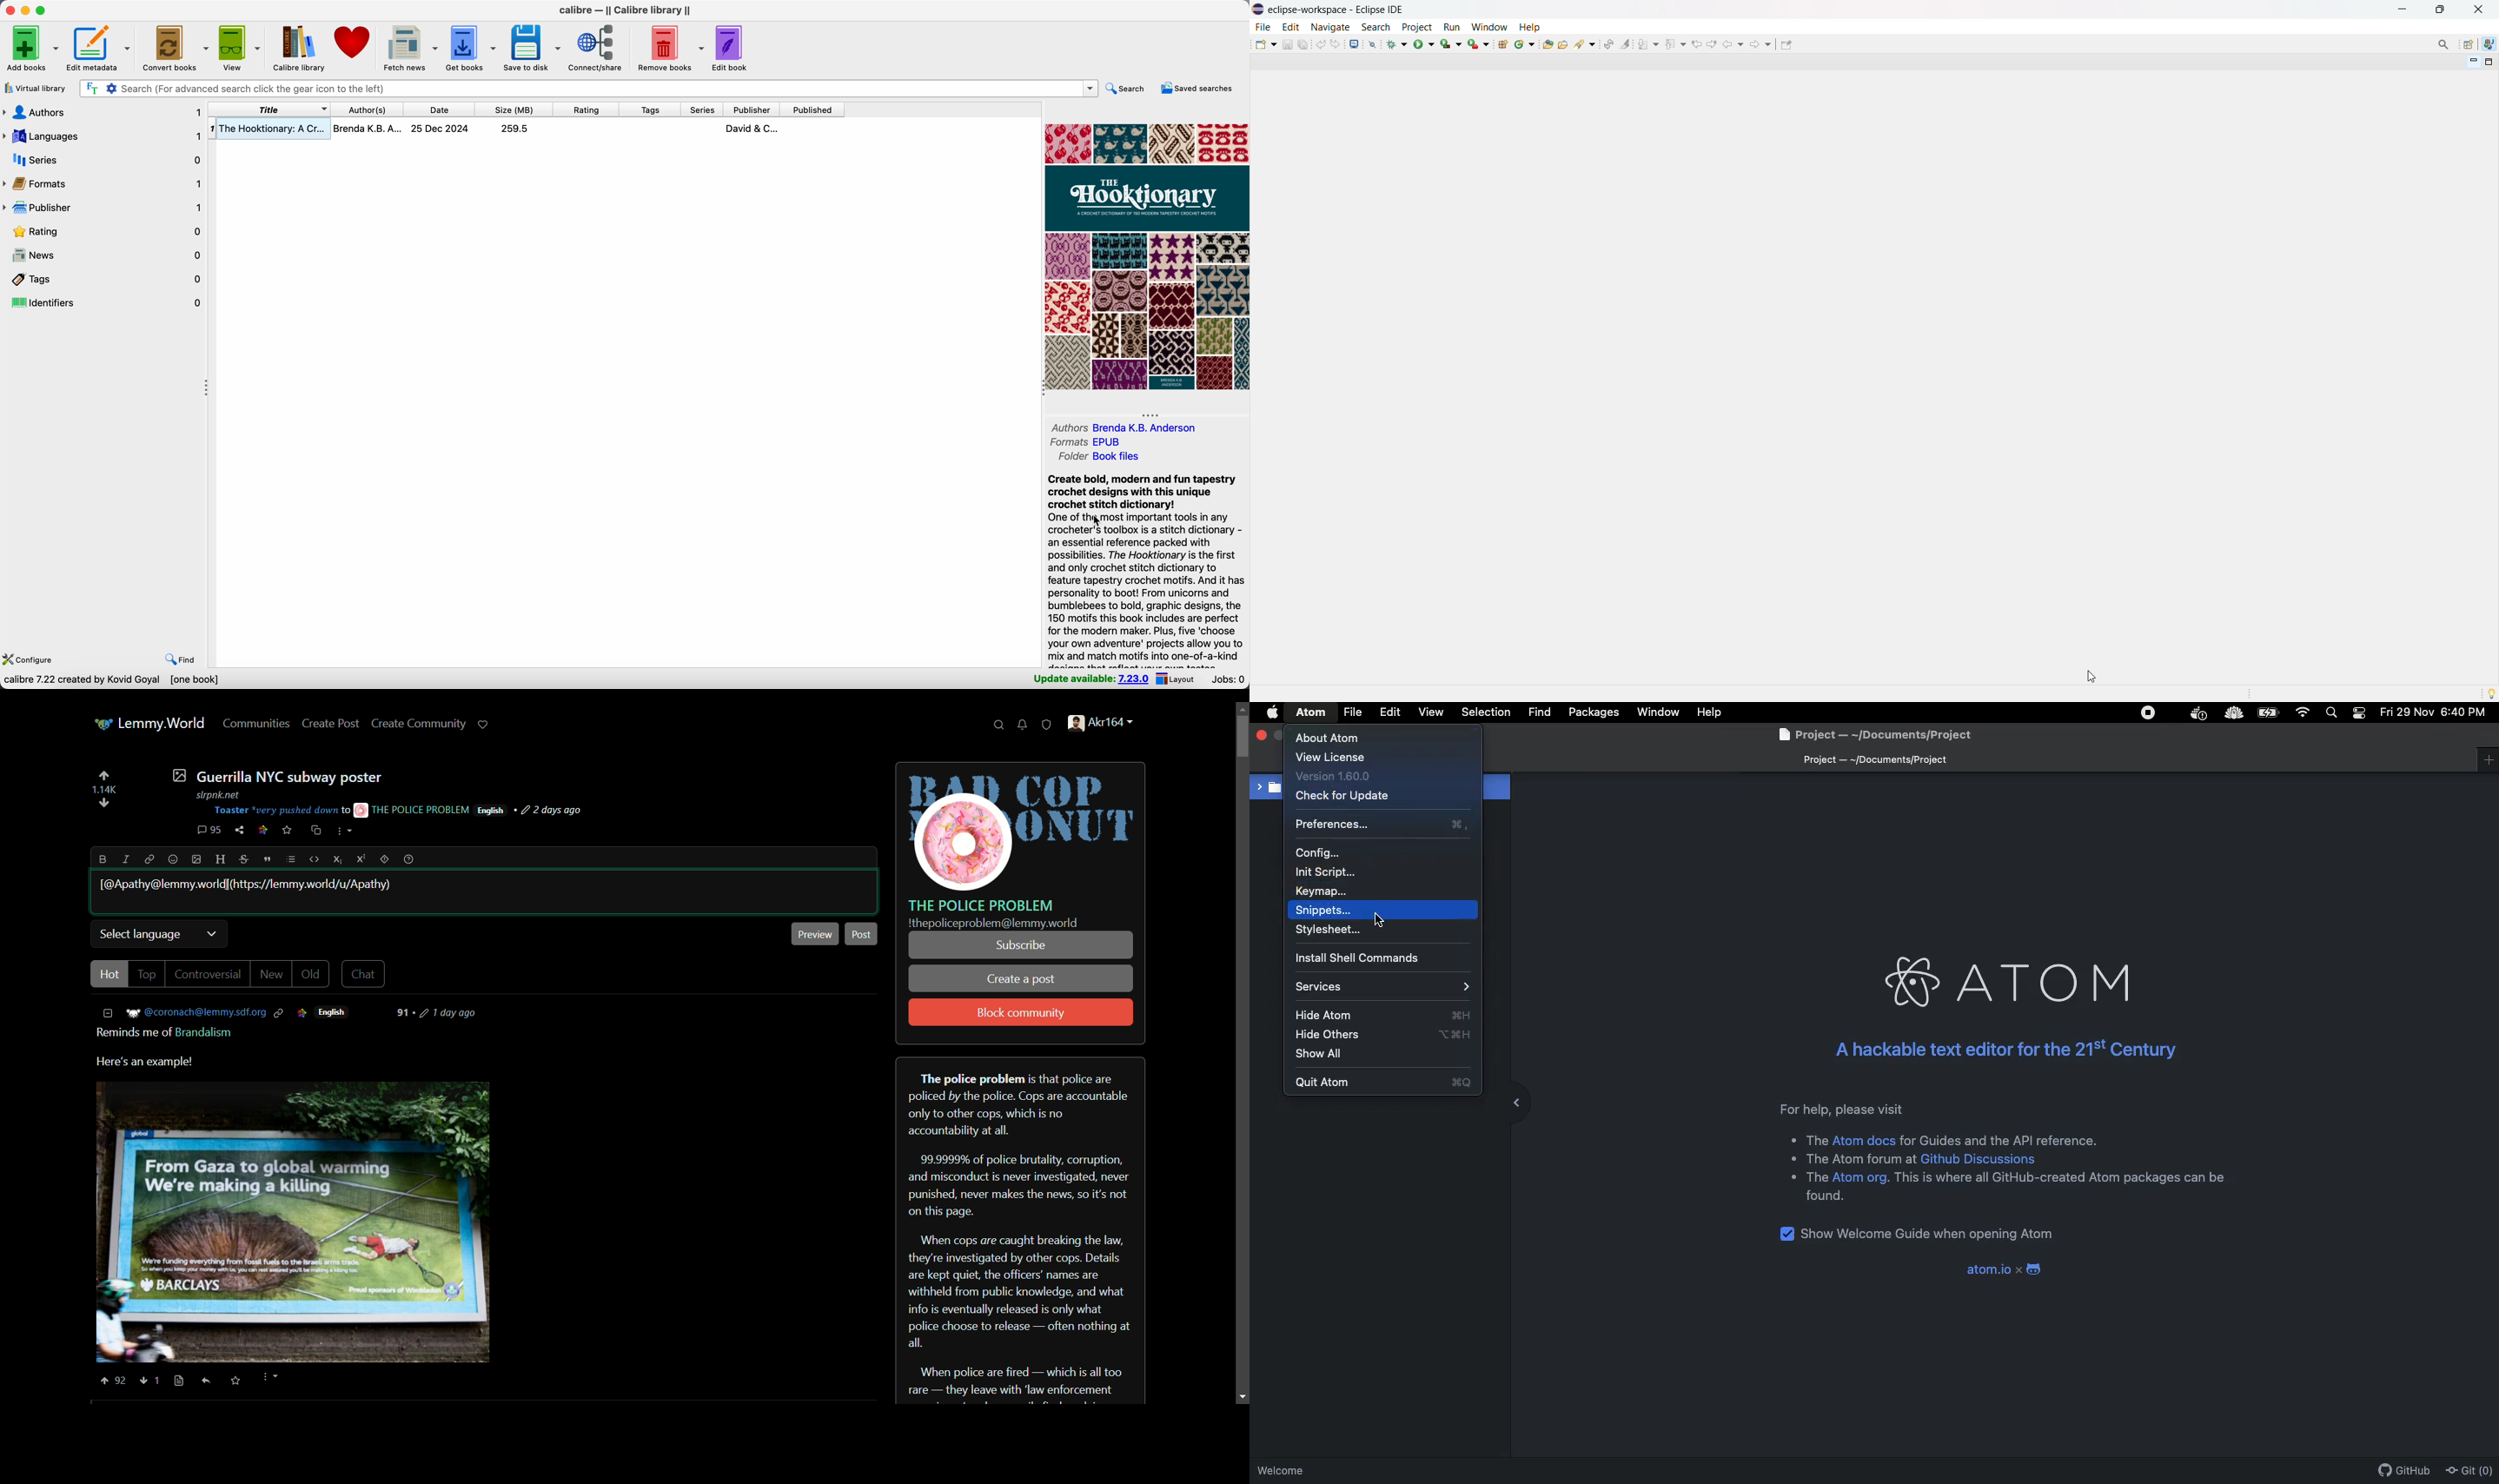 This screenshot has height=1484, width=2520. What do you see at coordinates (162, 1379) in the screenshot?
I see `` at bounding box center [162, 1379].